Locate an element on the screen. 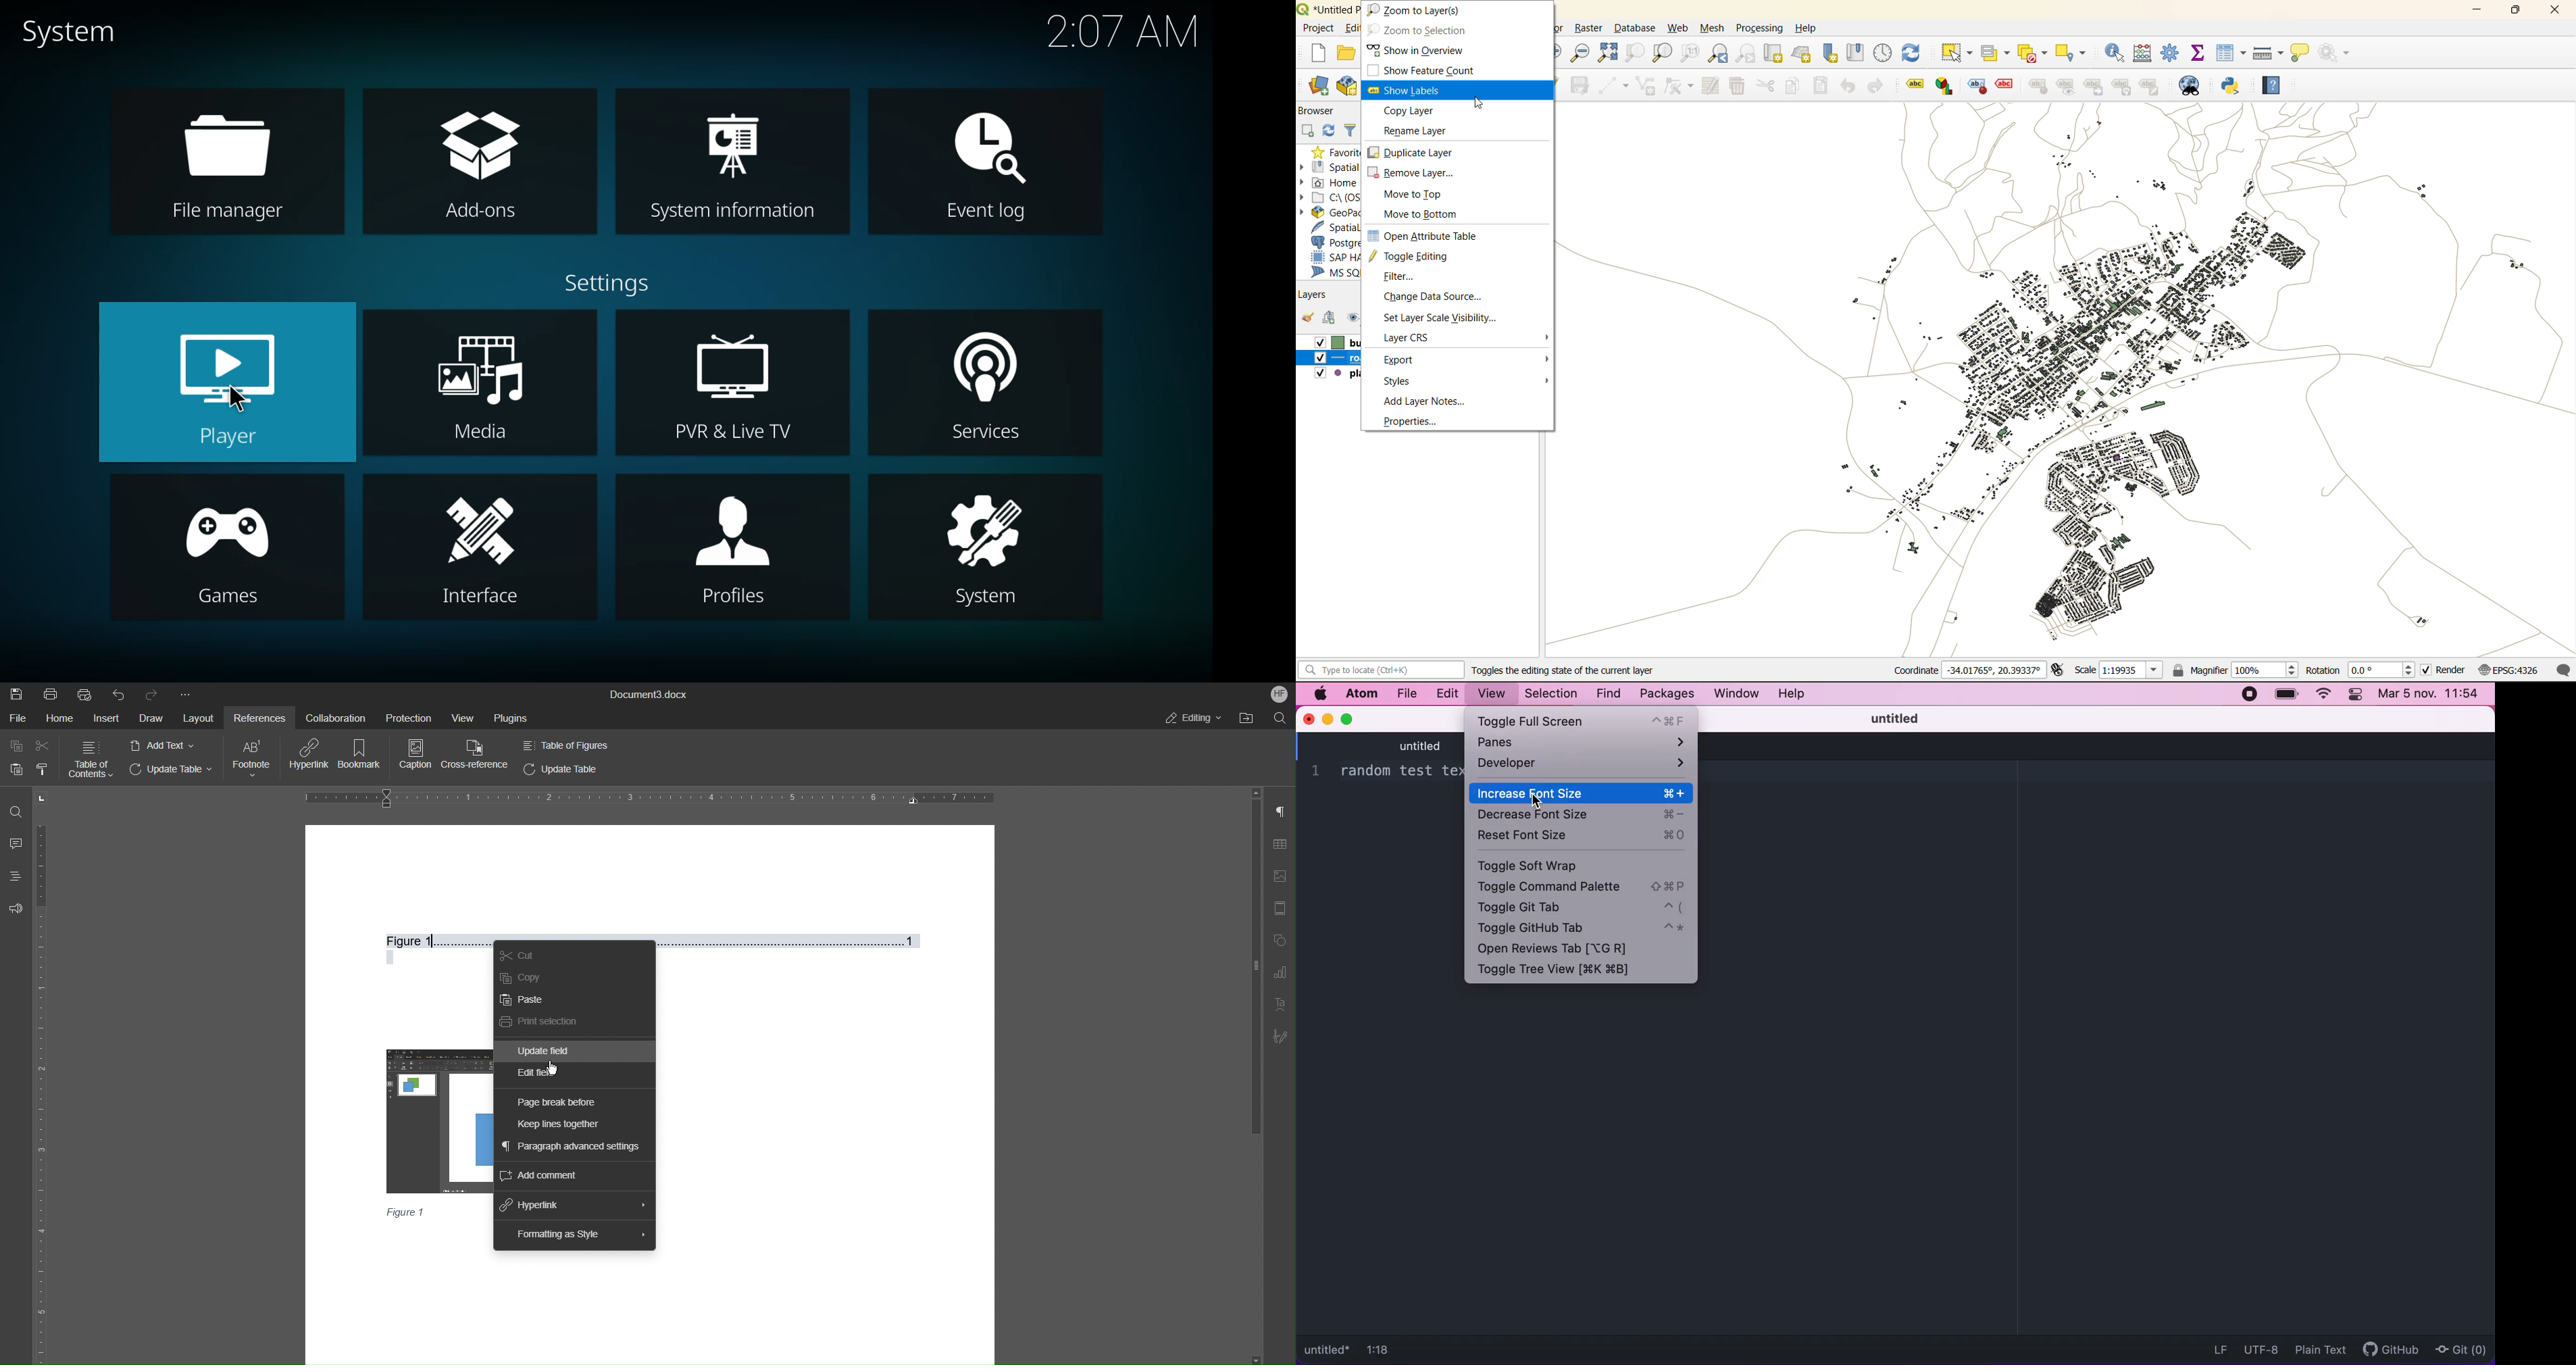 This screenshot has height=1372, width=2576. attributes table is located at coordinates (2230, 53).